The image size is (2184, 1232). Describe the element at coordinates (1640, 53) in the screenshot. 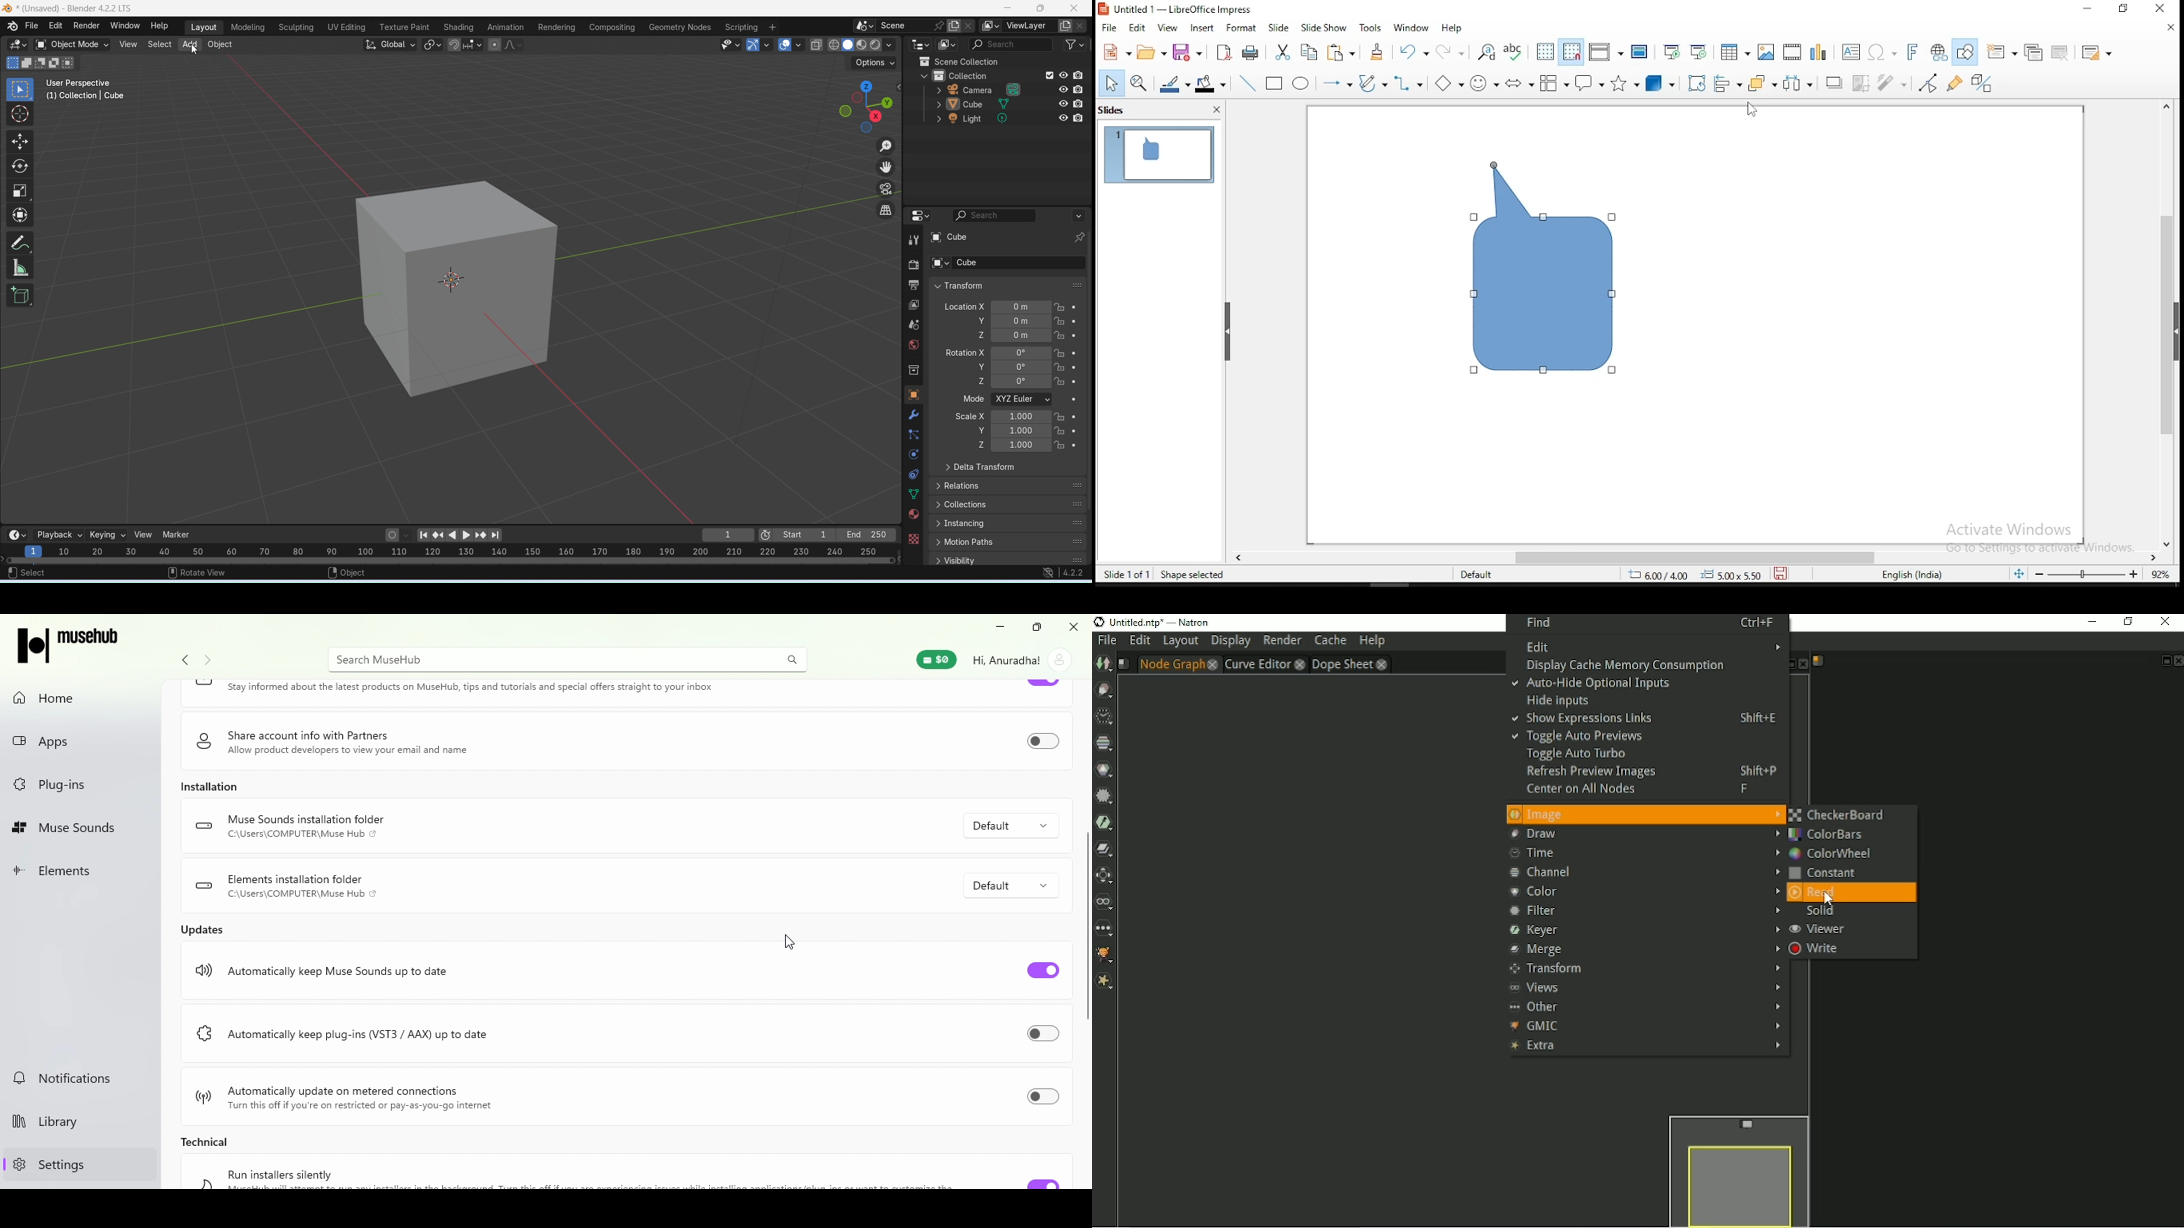

I see `master slide` at that location.